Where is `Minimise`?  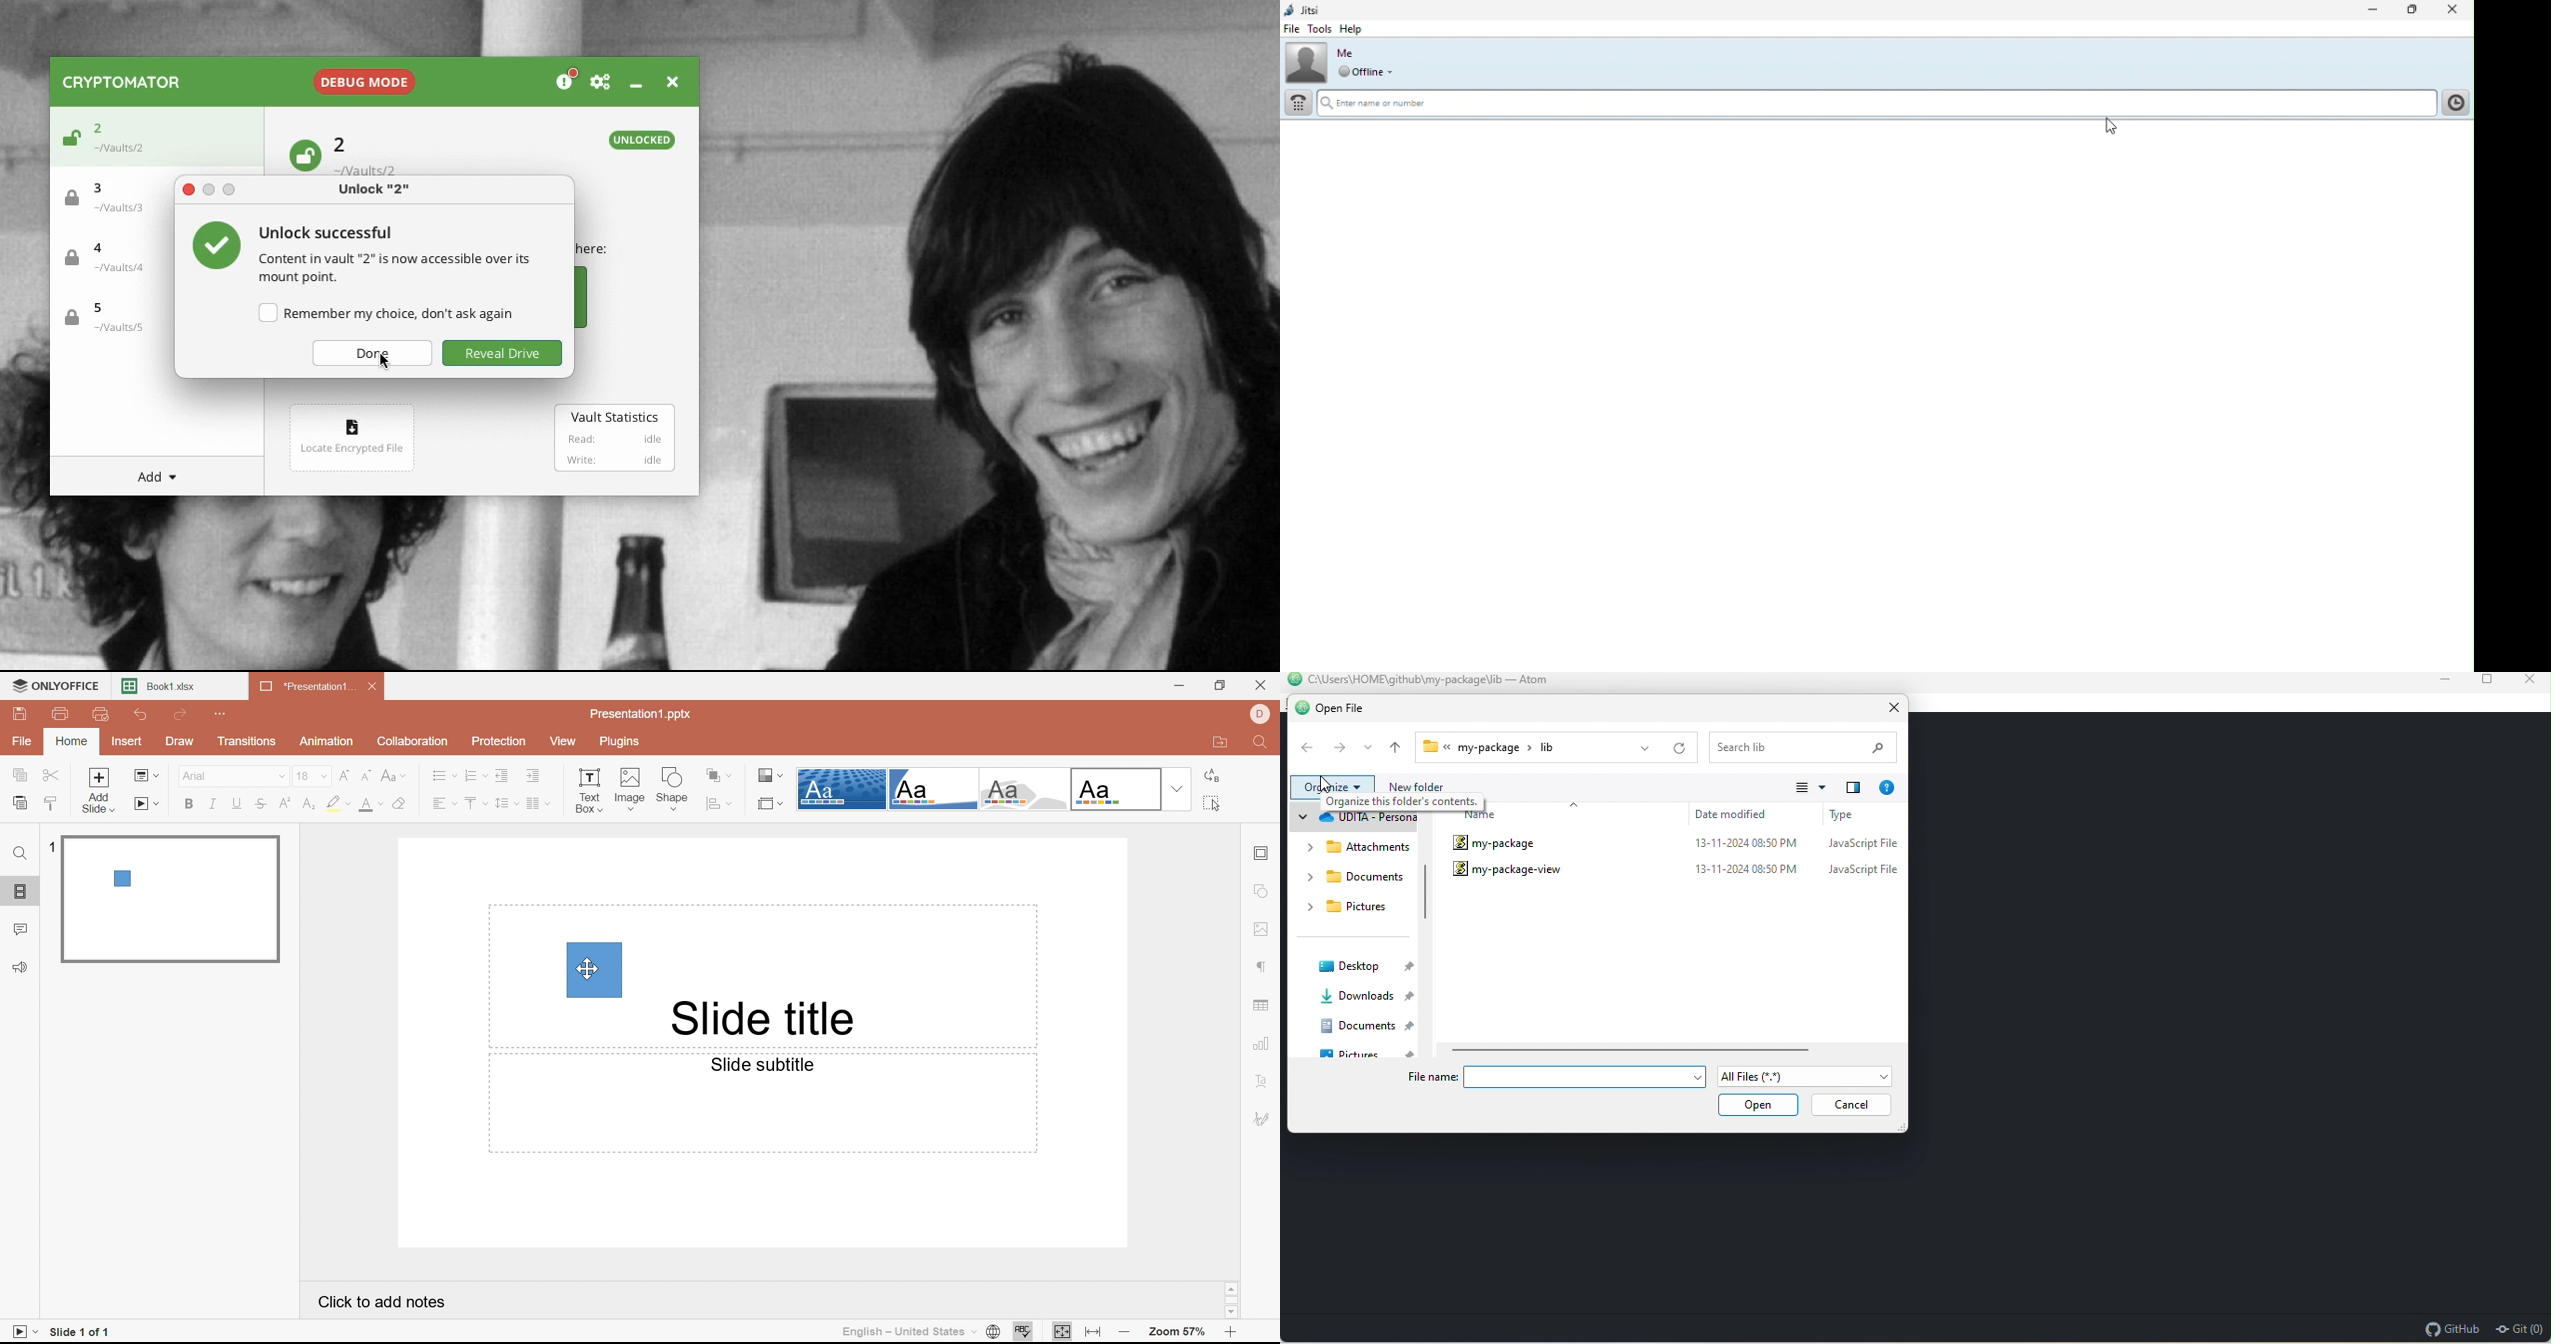 Minimise is located at coordinates (2378, 11).